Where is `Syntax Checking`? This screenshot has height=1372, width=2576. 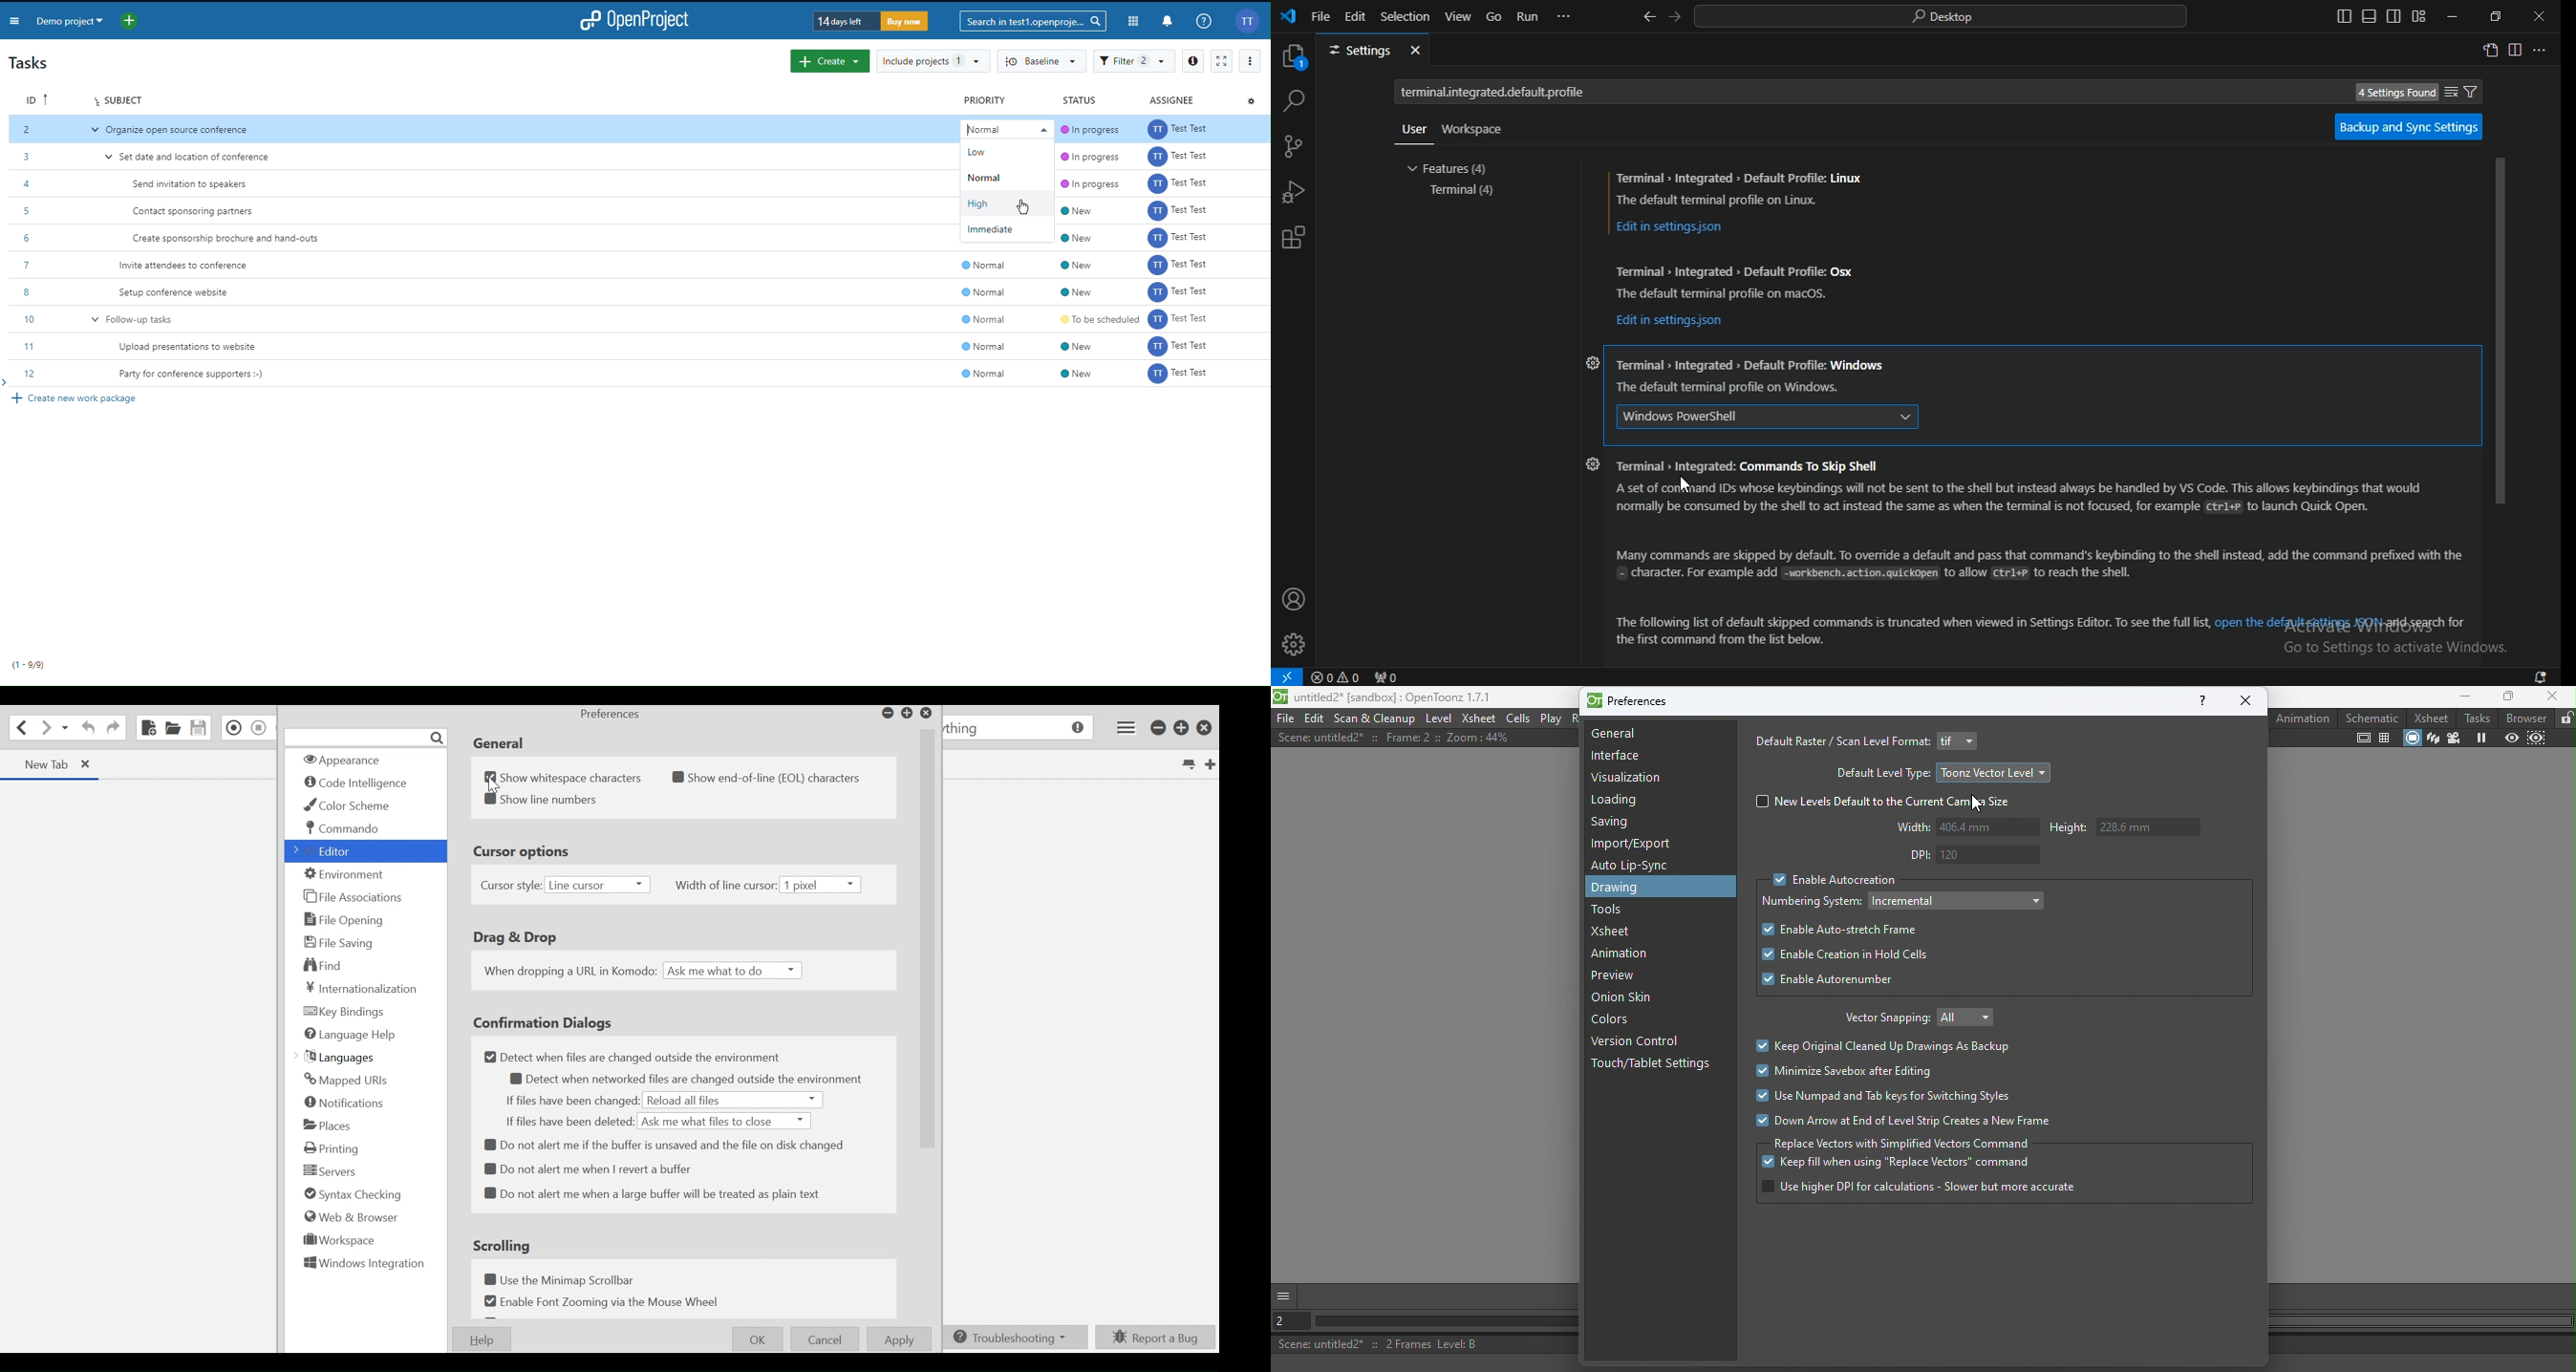 Syntax Checking is located at coordinates (352, 1194).